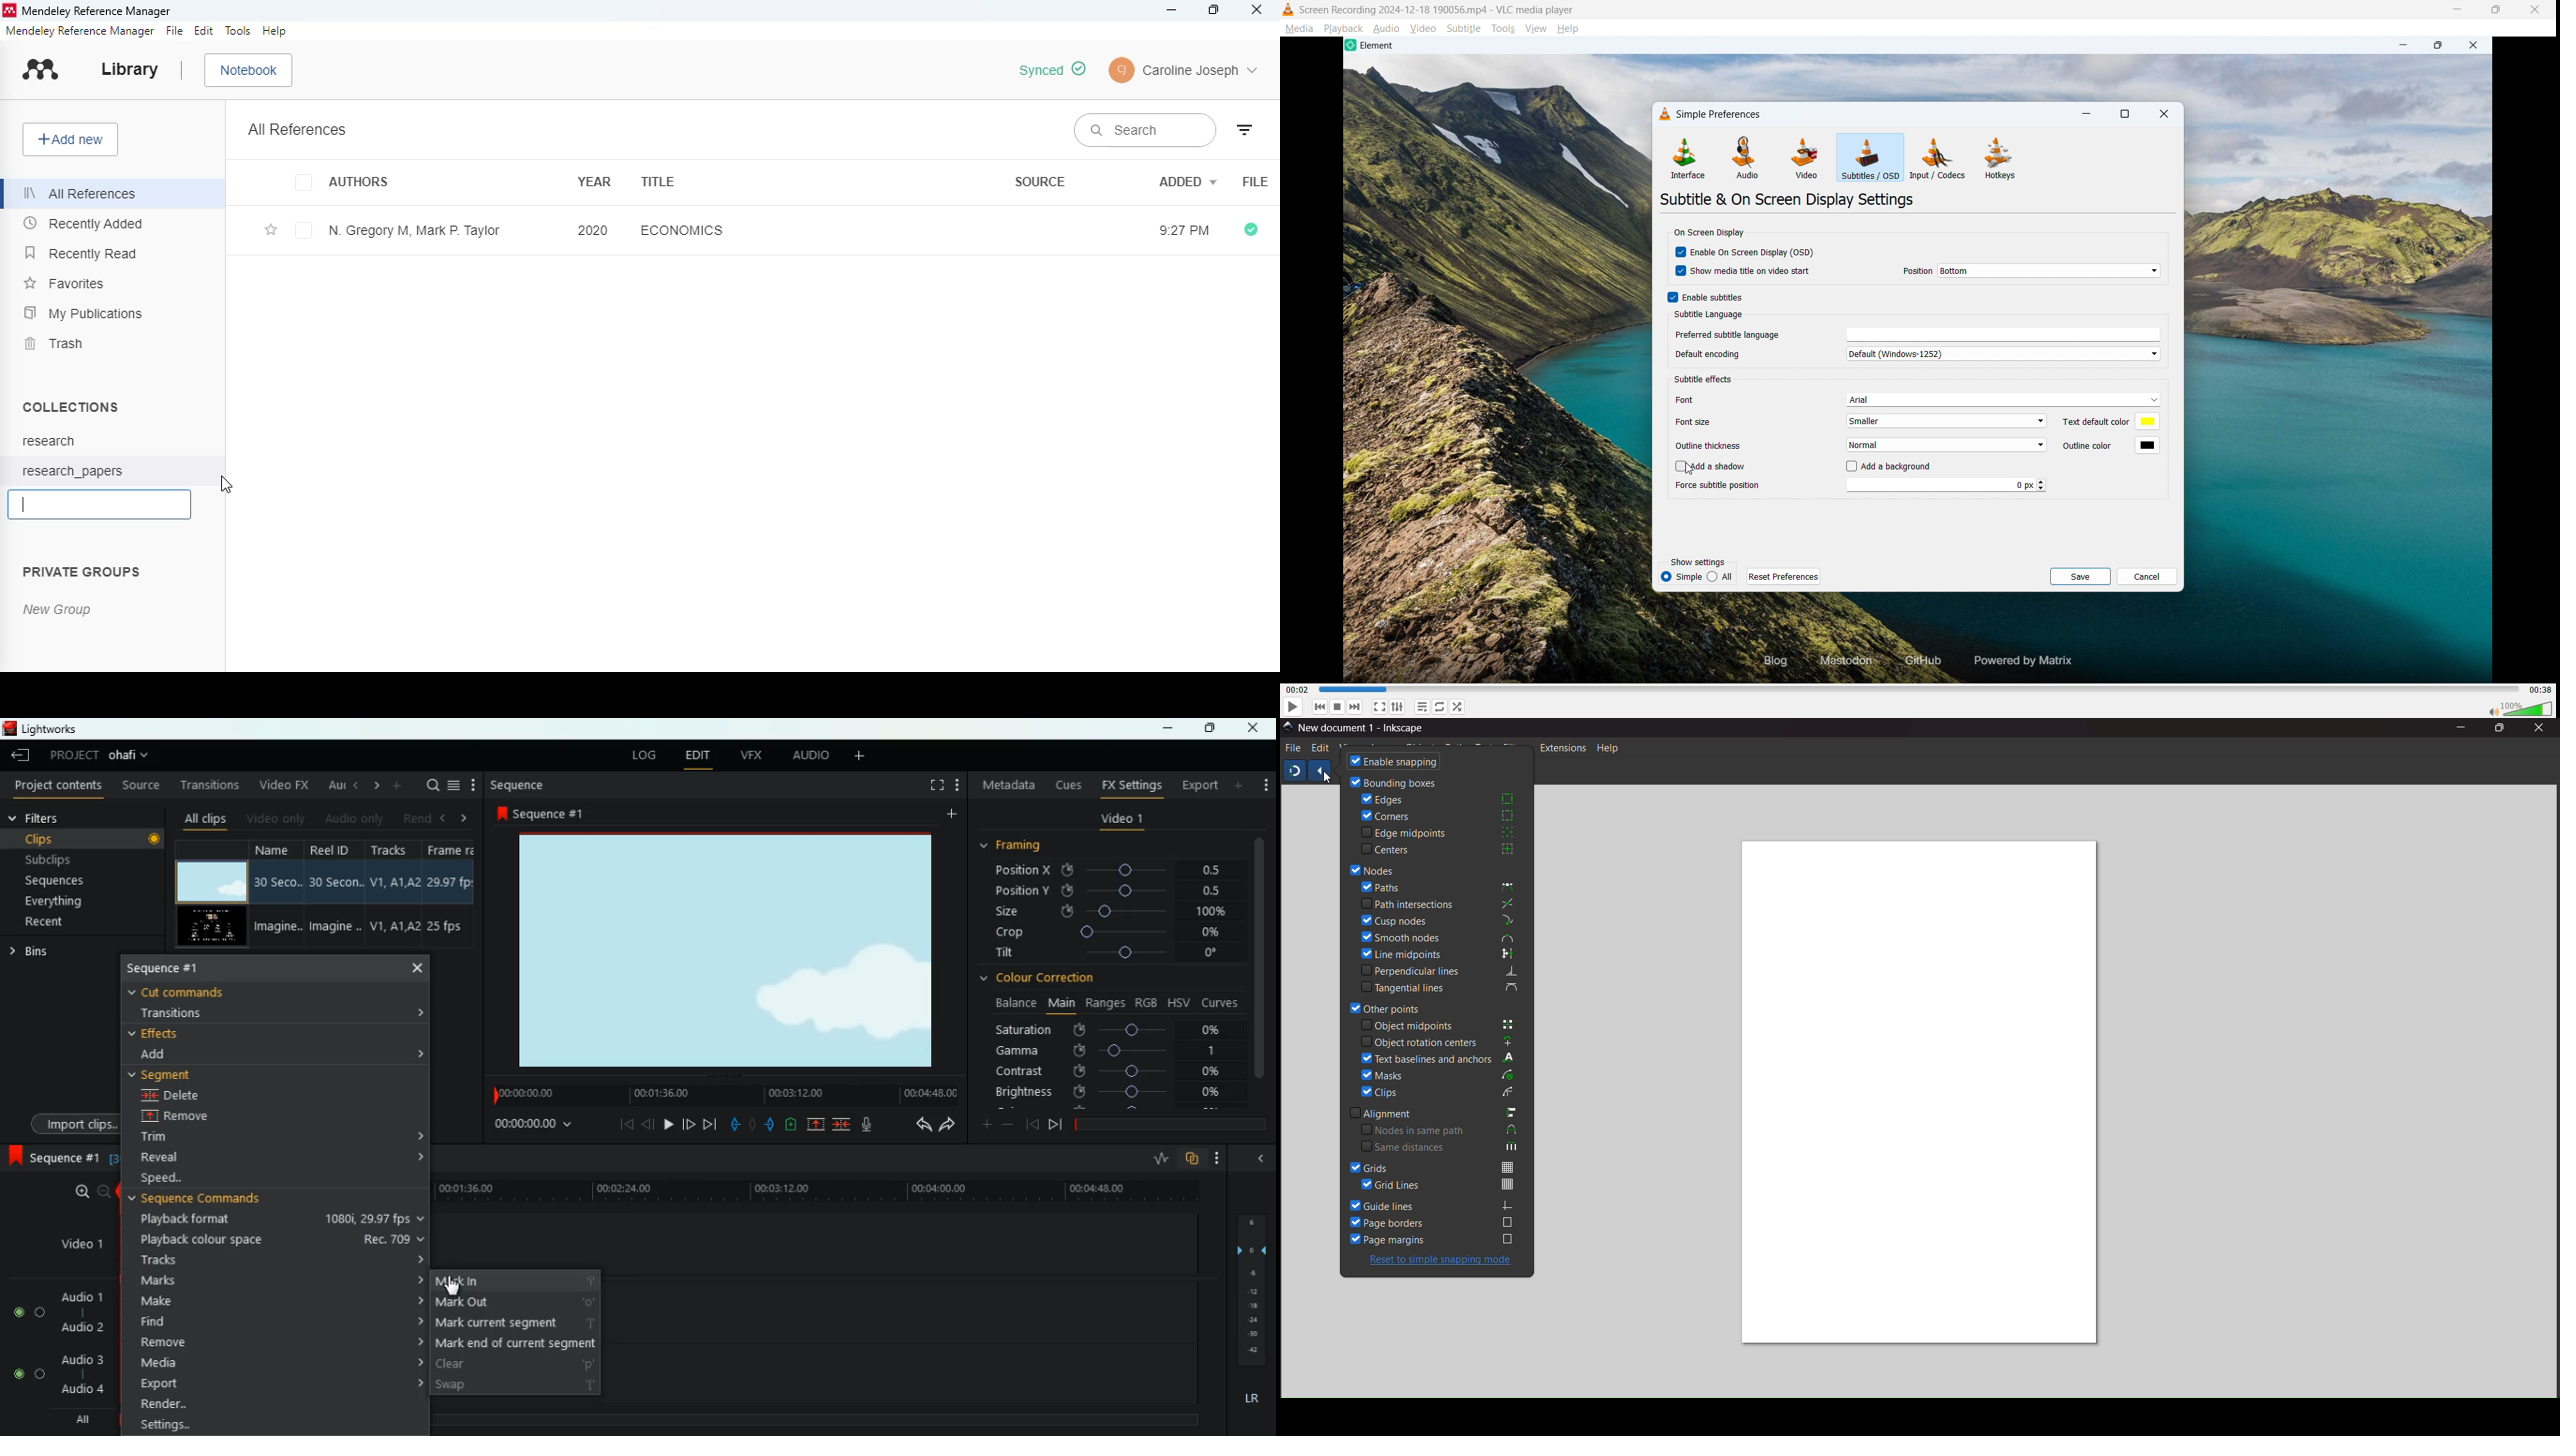  I want to click on close, so click(2477, 46).